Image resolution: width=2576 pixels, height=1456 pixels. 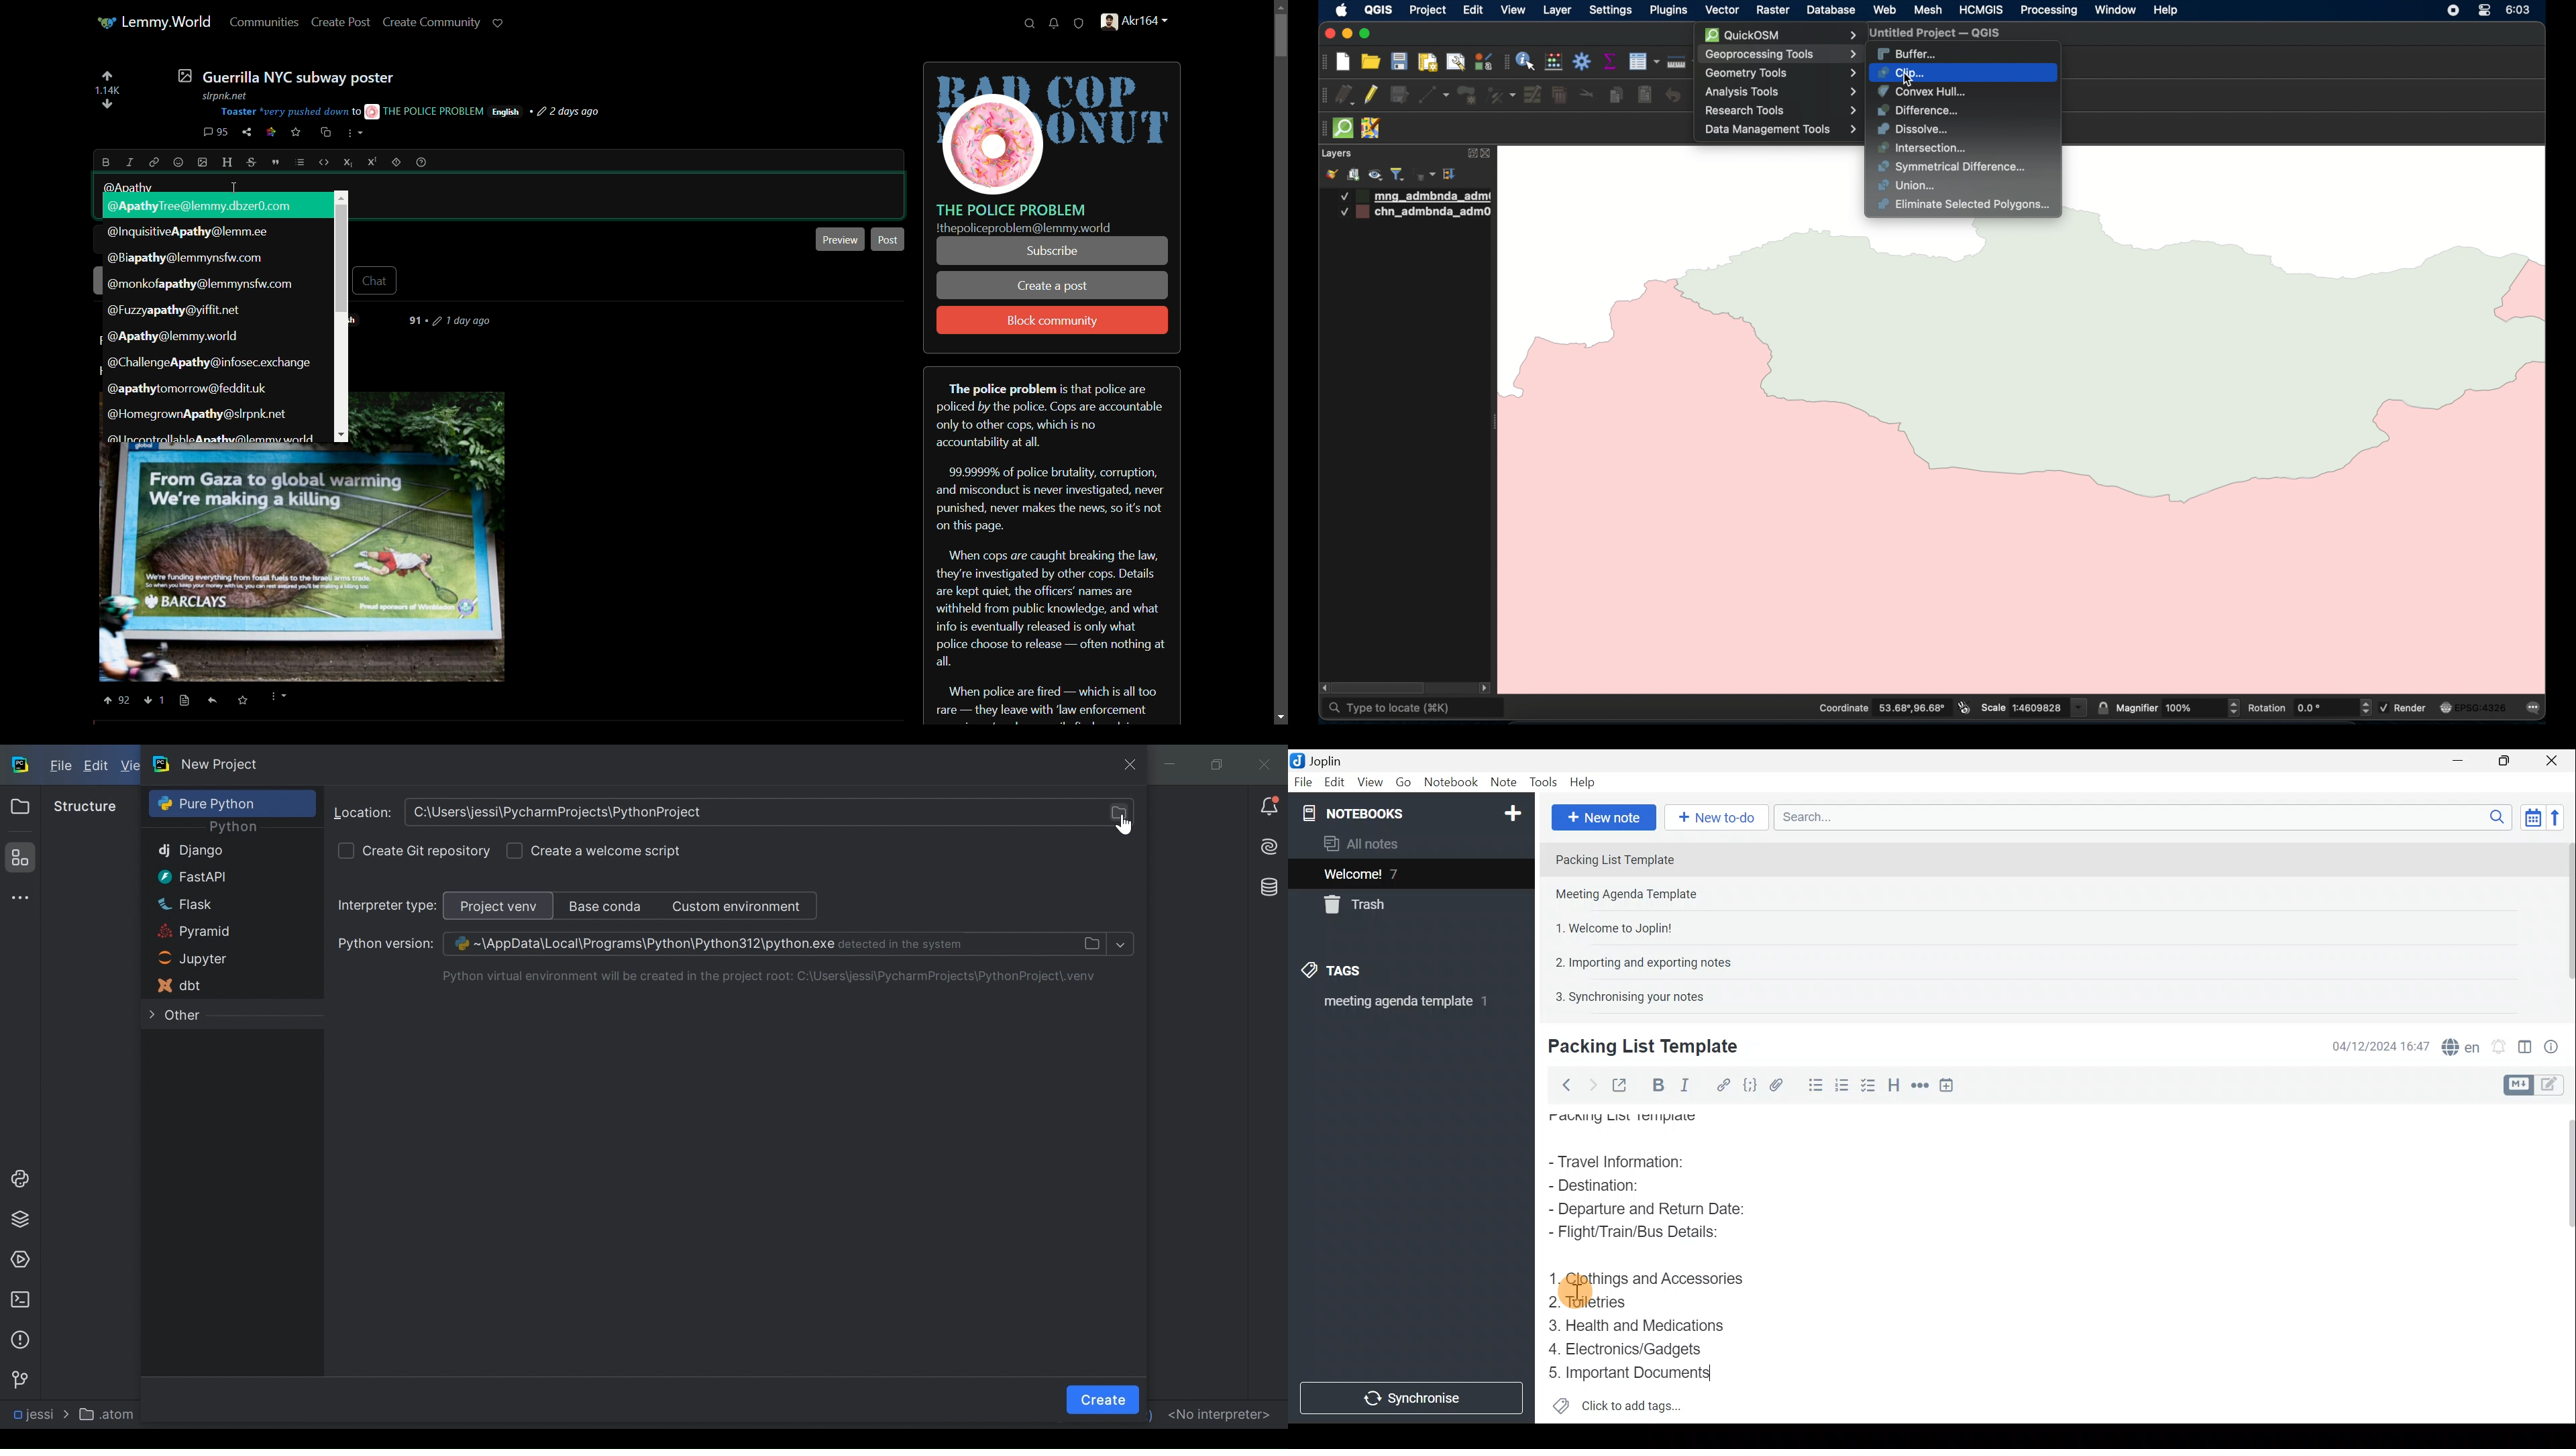 I want to click on stpnk net, so click(x=221, y=94).